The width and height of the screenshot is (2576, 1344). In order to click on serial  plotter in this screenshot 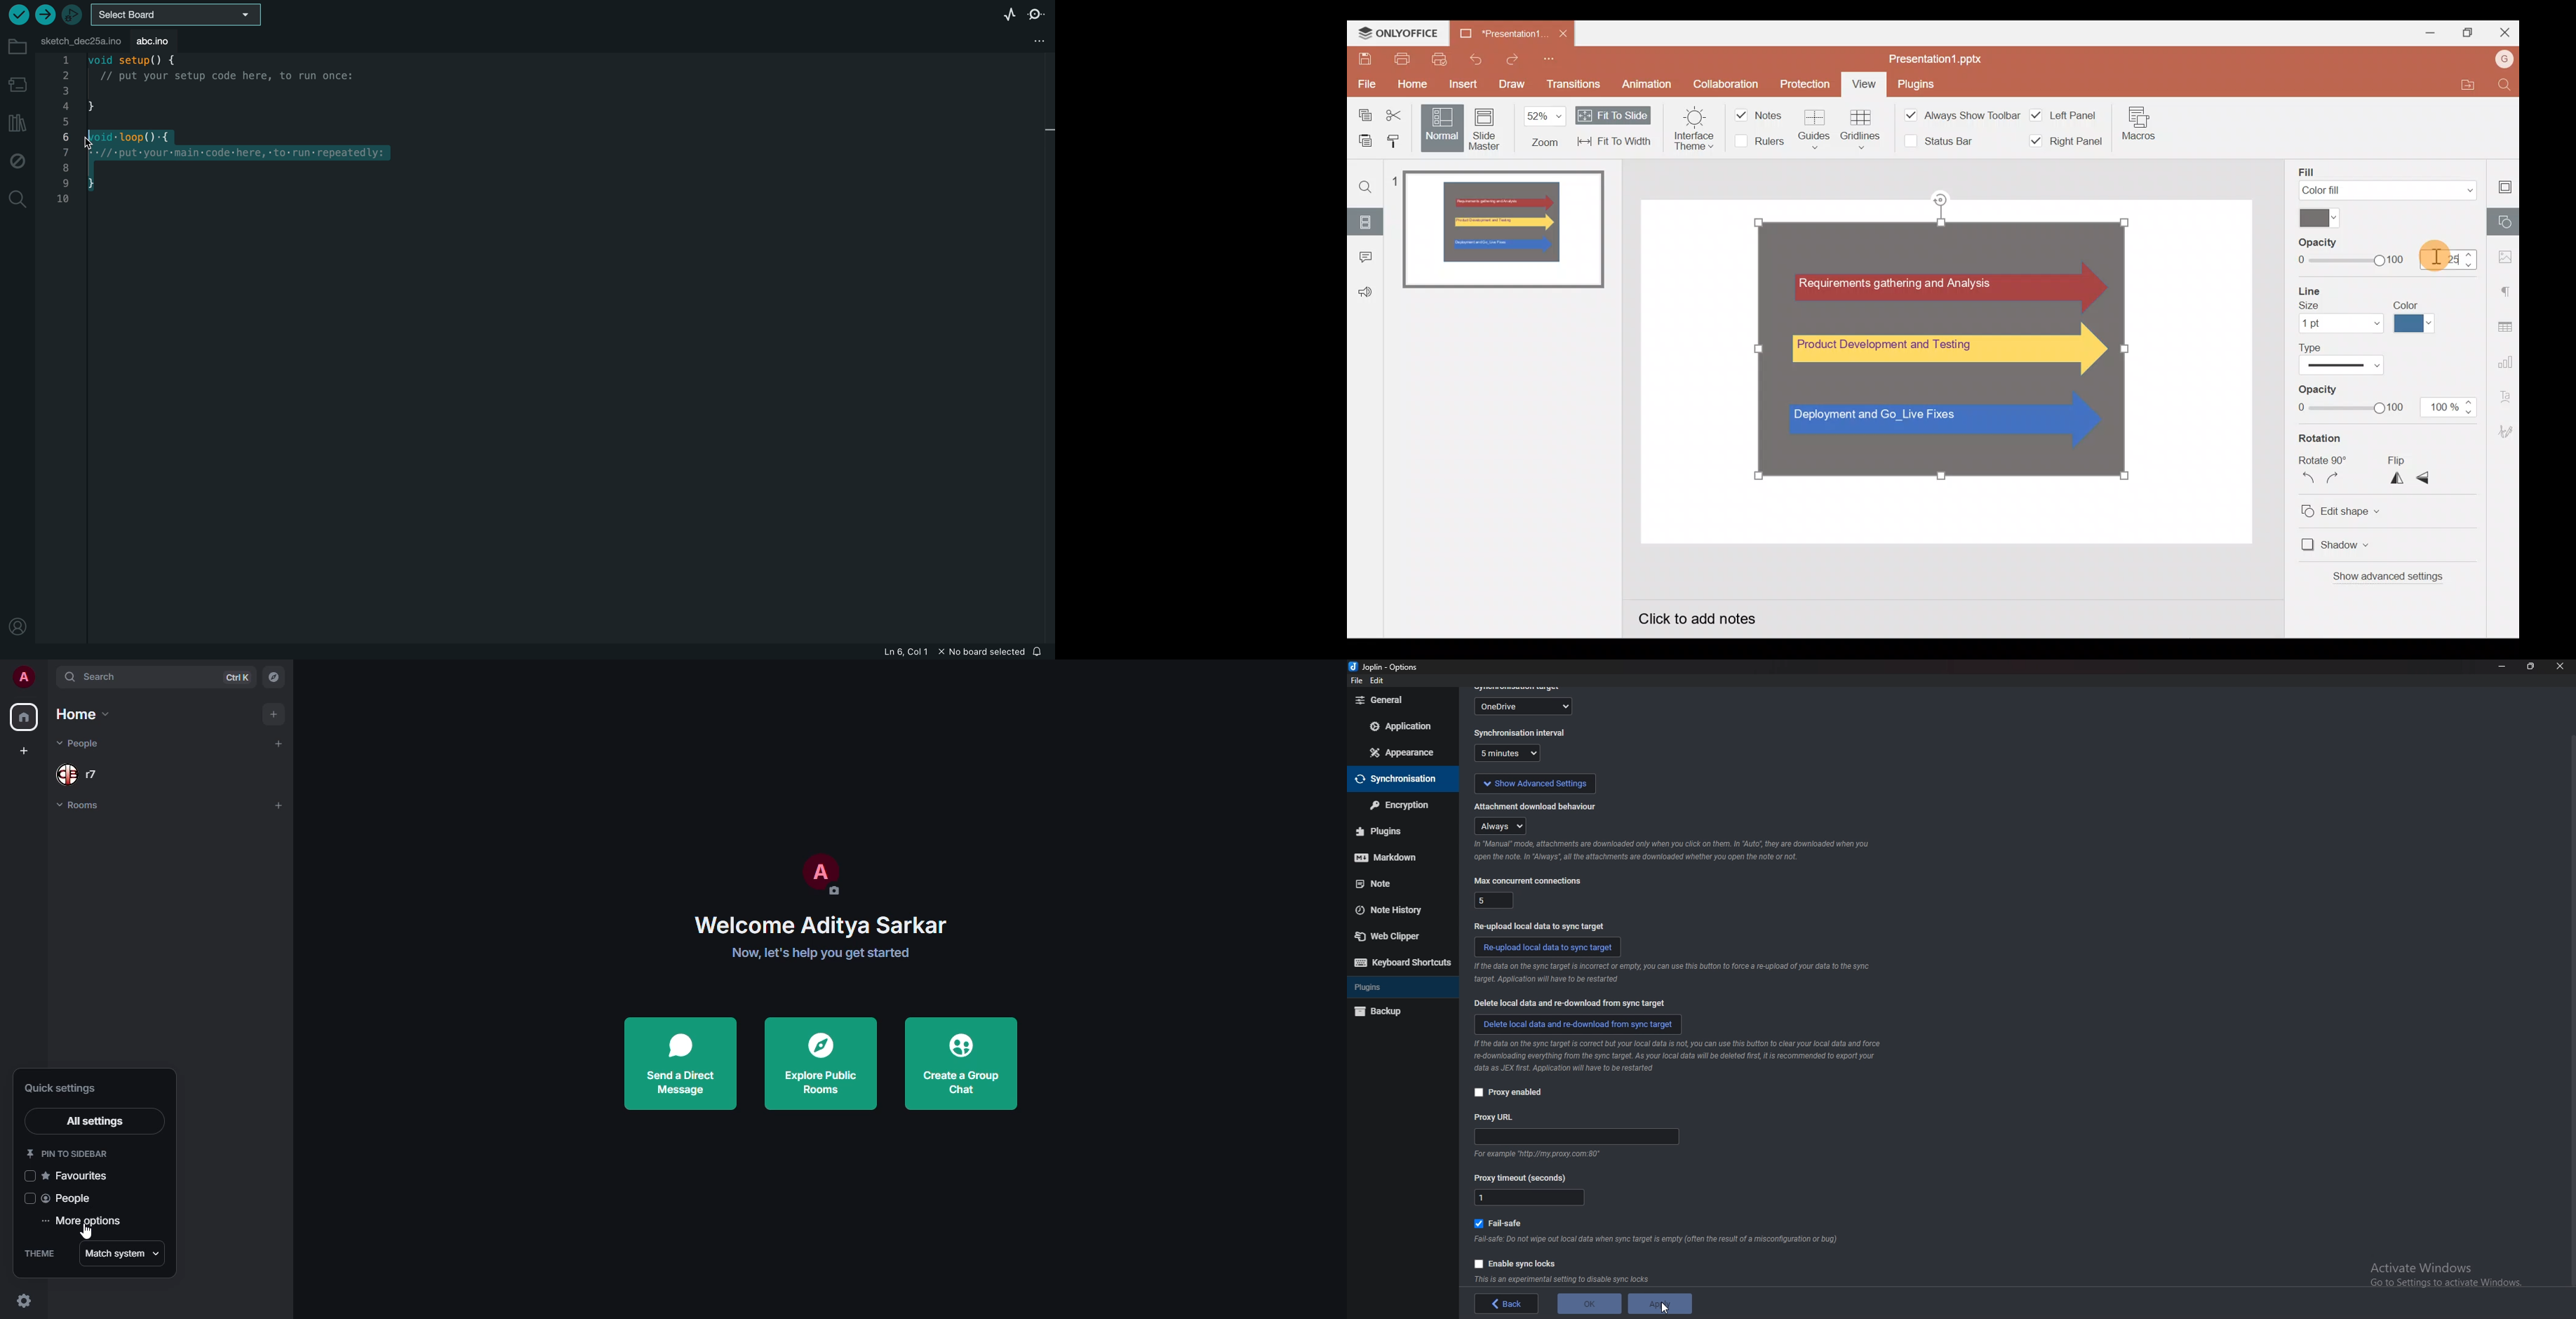, I will do `click(1009, 14)`.